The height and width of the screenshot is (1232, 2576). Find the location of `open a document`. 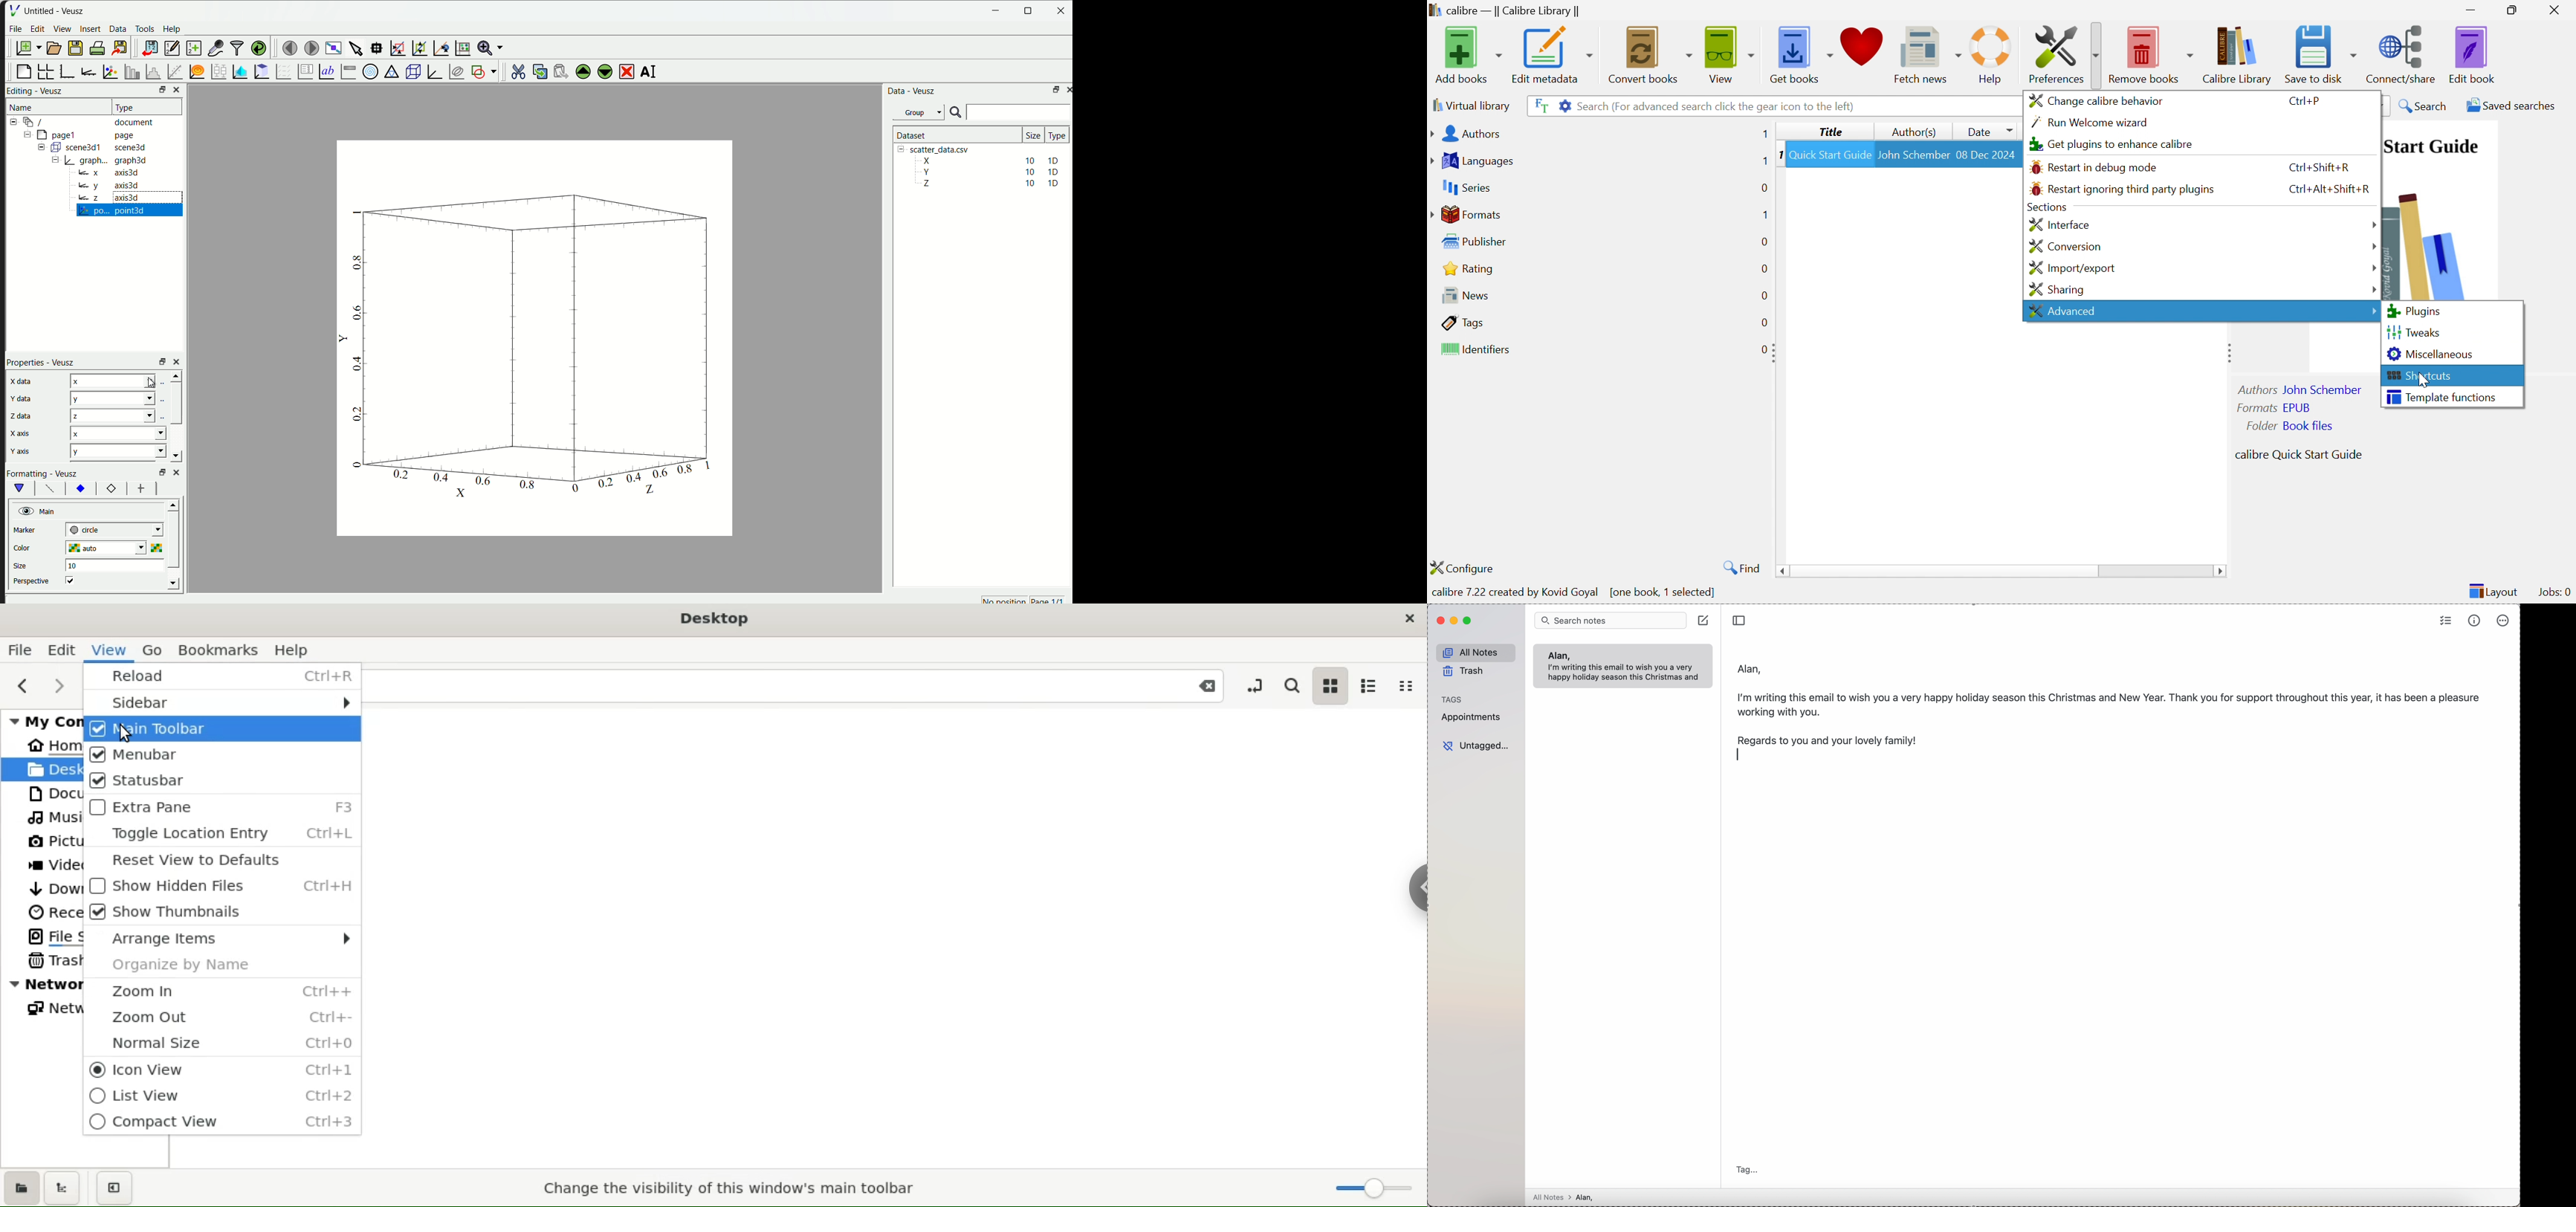

open a document is located at coordinates (53, 47).